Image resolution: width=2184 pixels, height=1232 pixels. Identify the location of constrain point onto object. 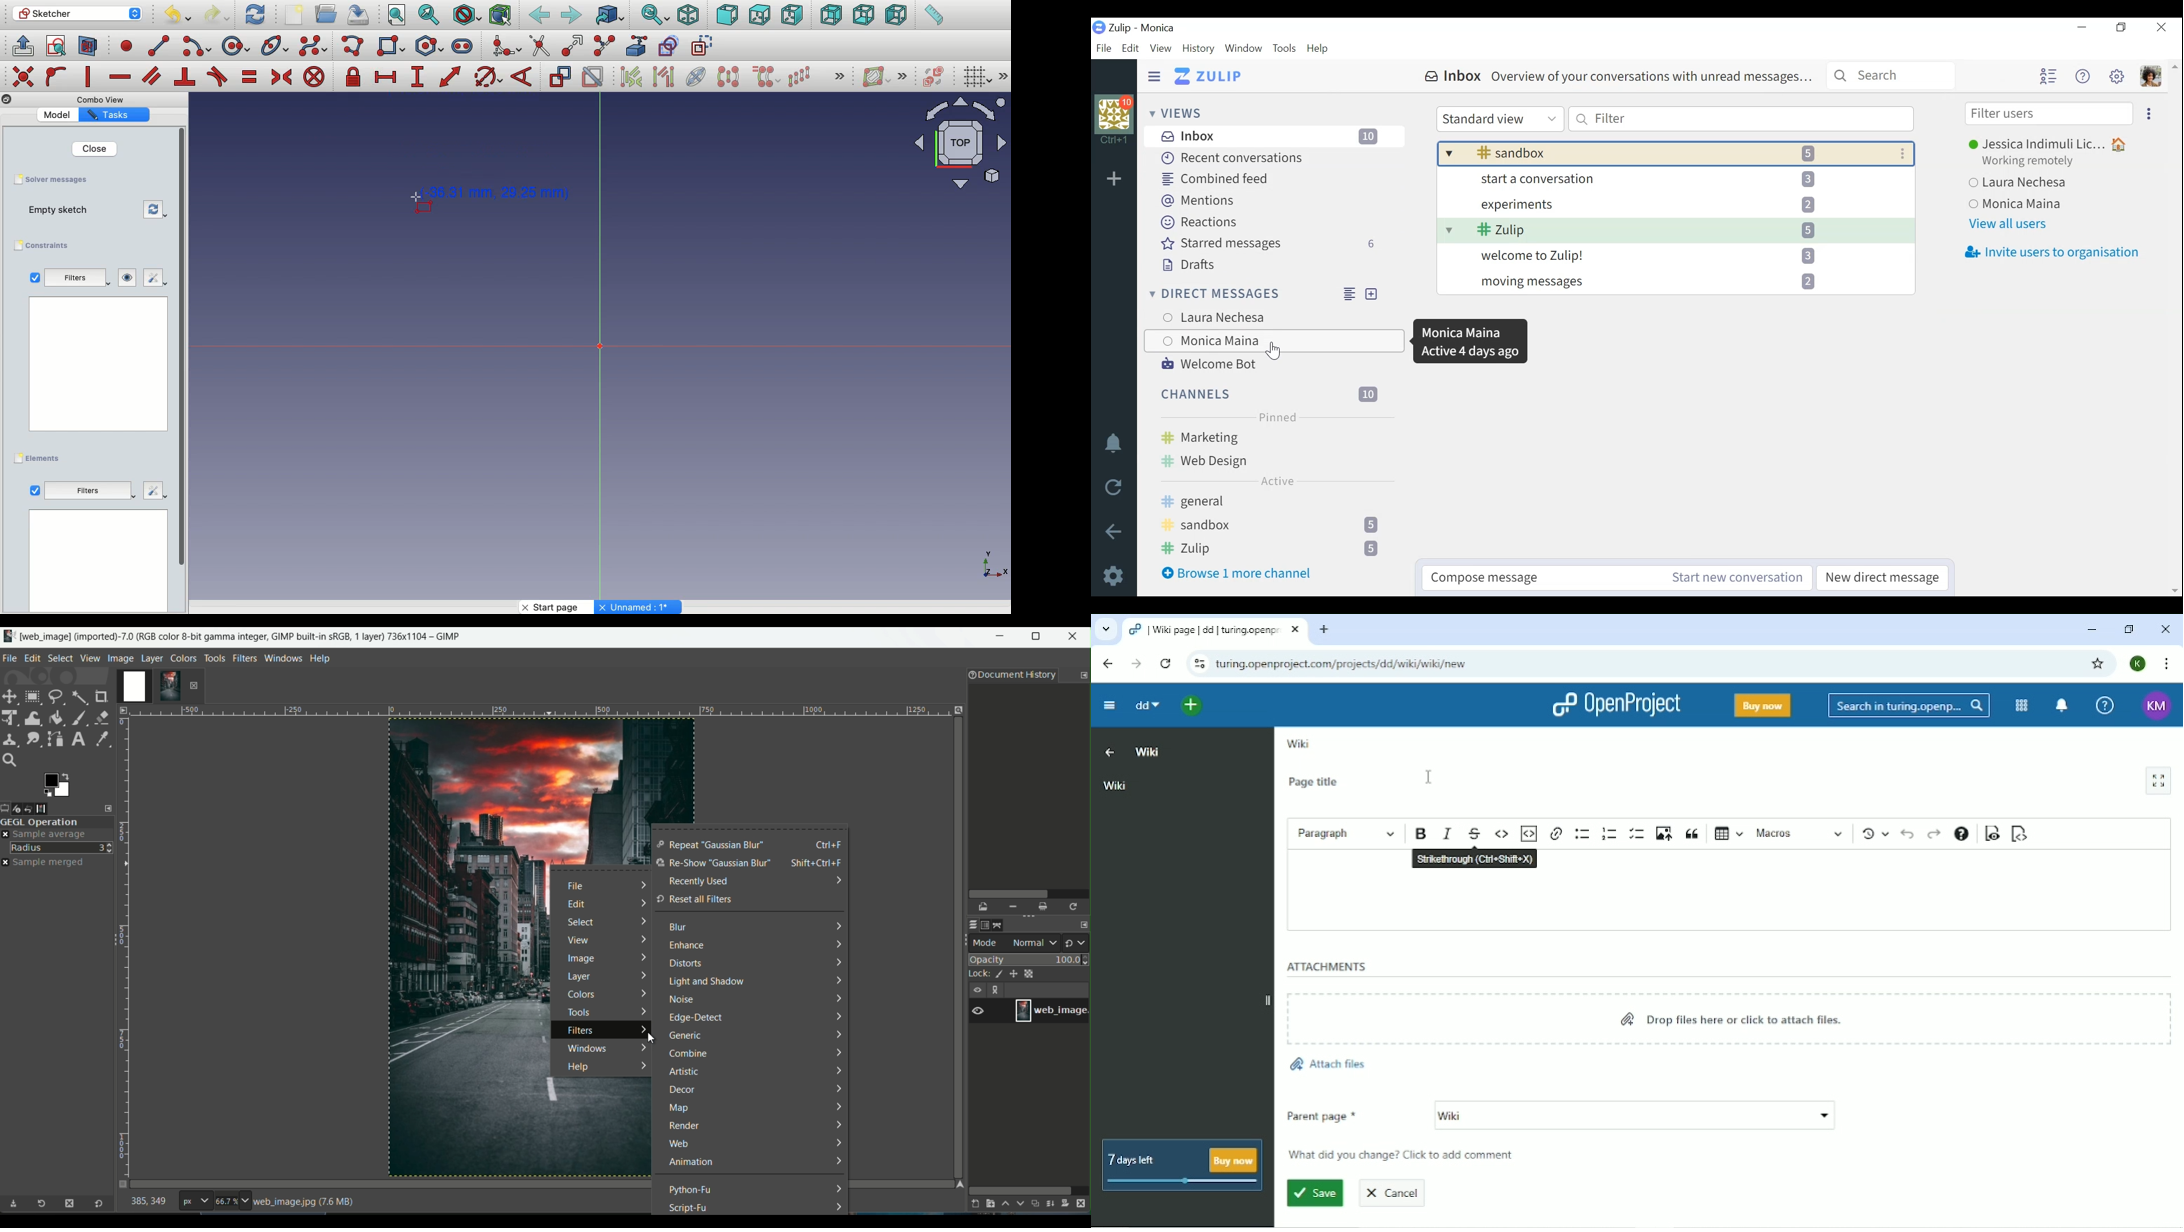
(56, 76).